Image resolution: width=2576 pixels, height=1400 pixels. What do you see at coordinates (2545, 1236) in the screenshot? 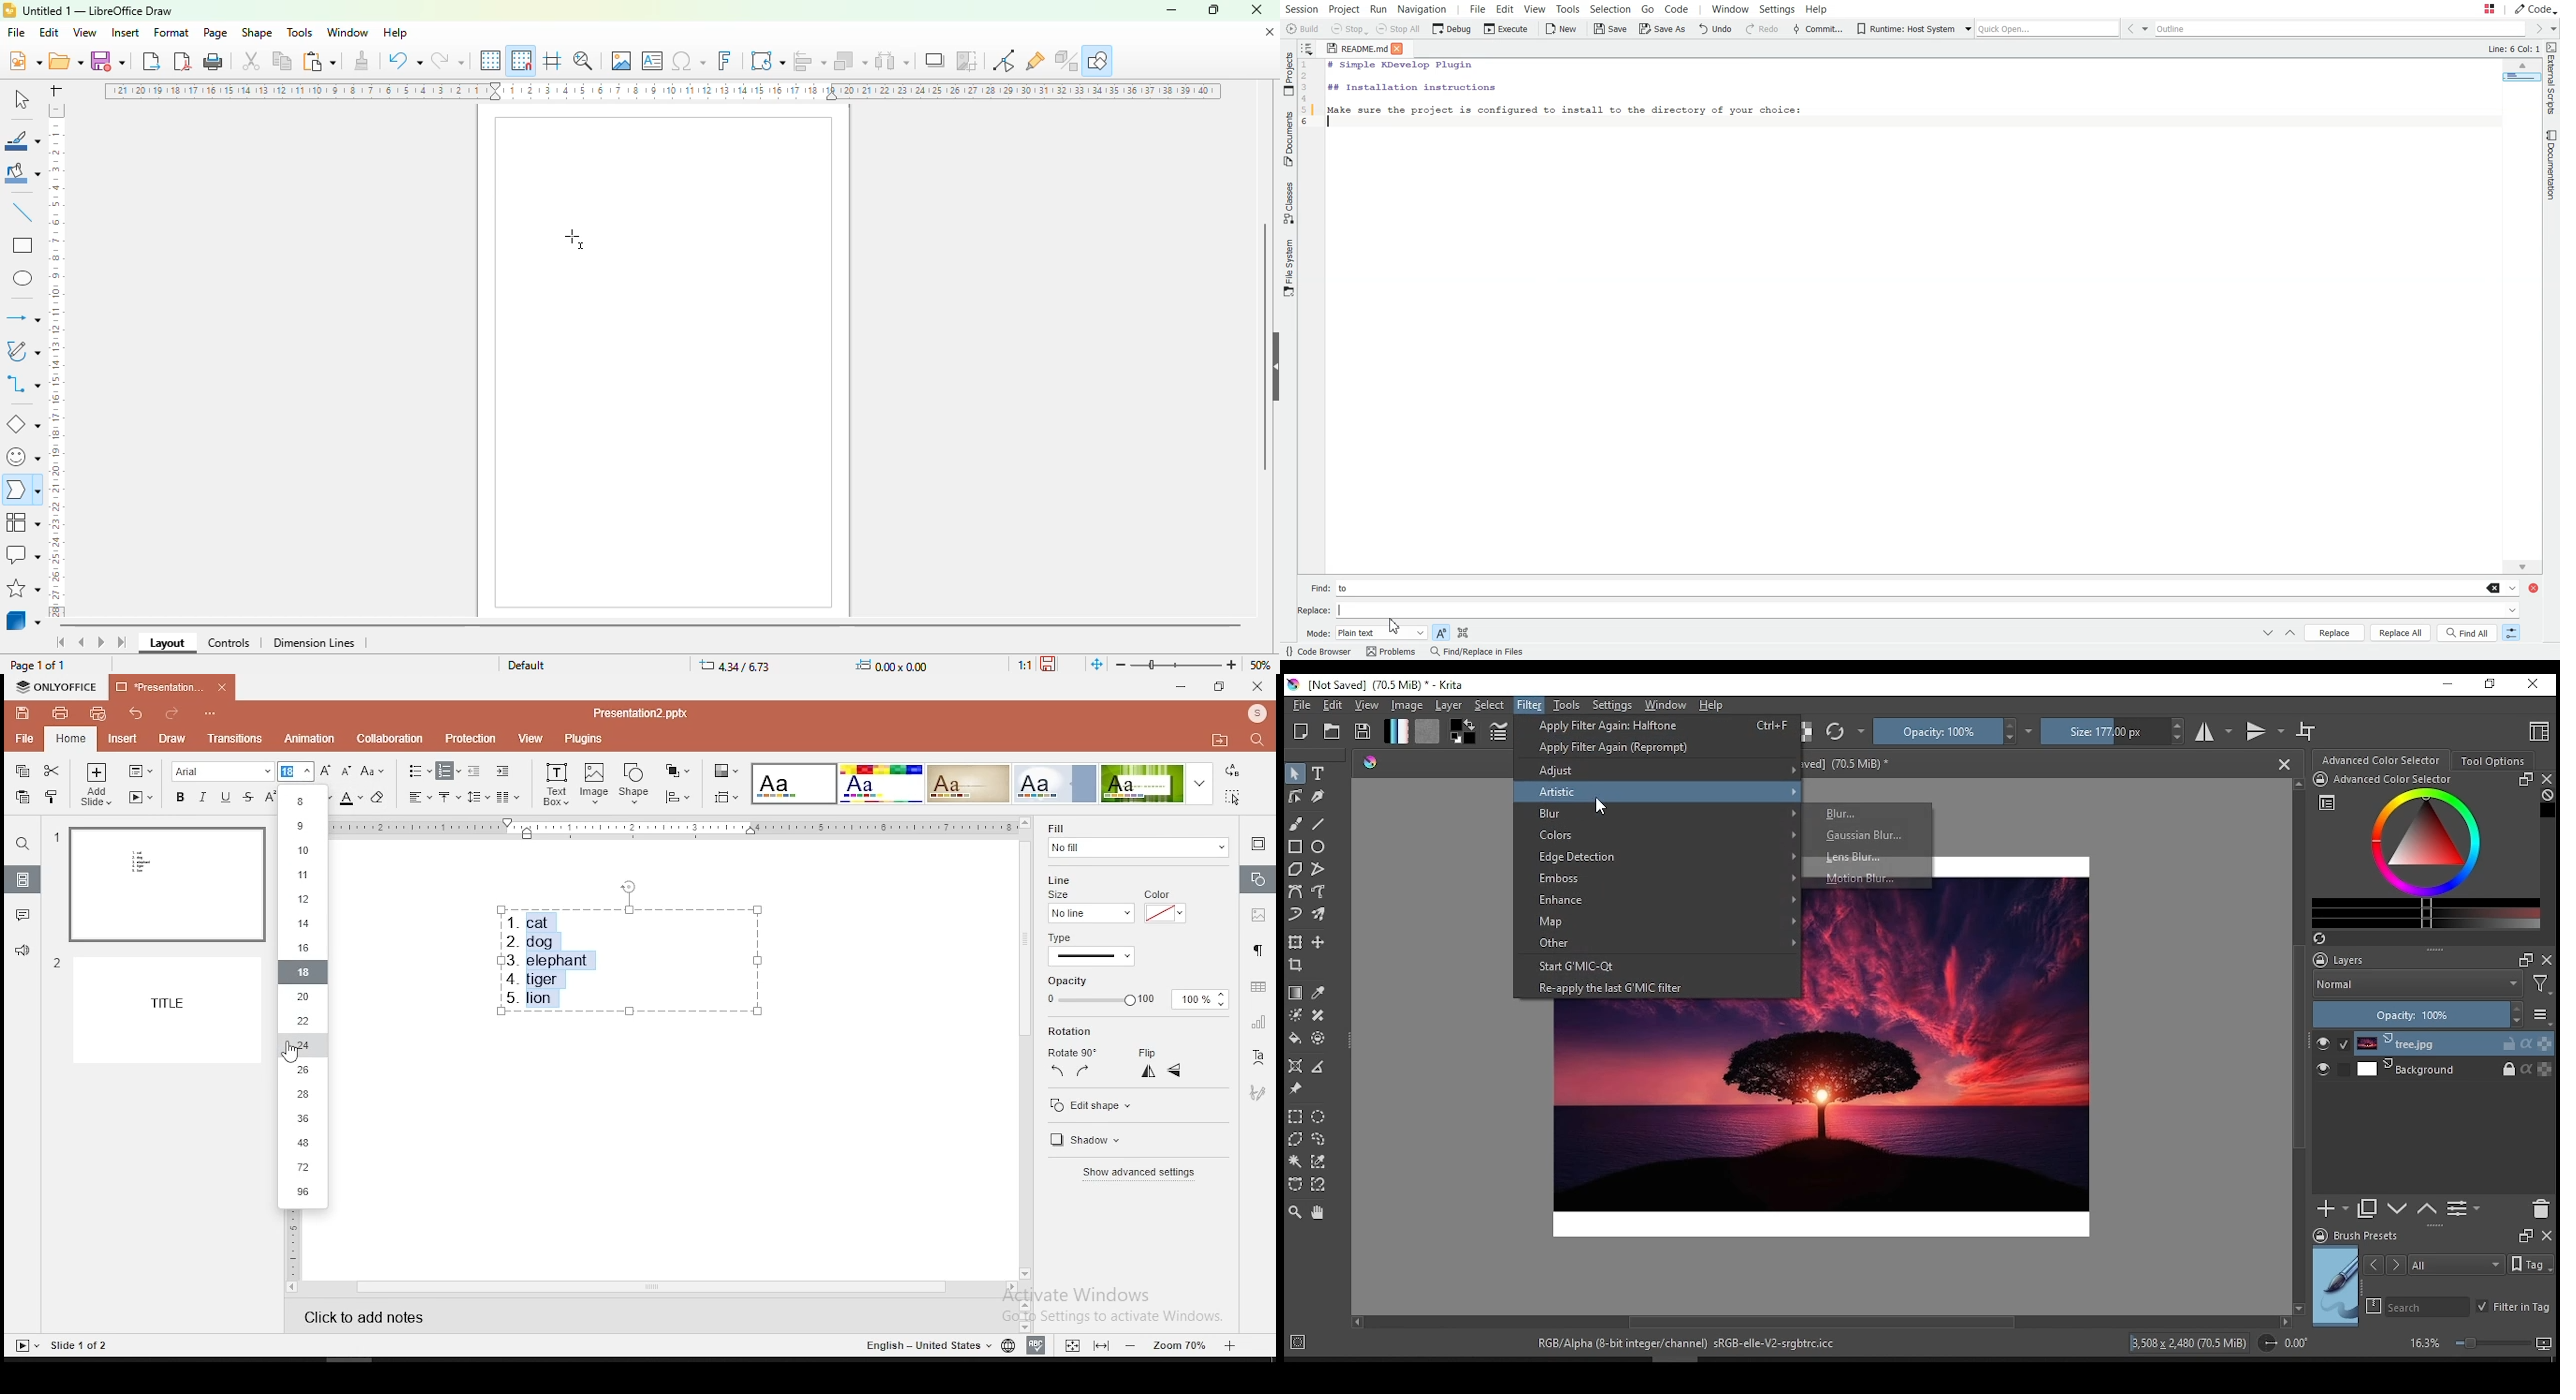
I see `close docker` at bounding box center [2545, 1236].